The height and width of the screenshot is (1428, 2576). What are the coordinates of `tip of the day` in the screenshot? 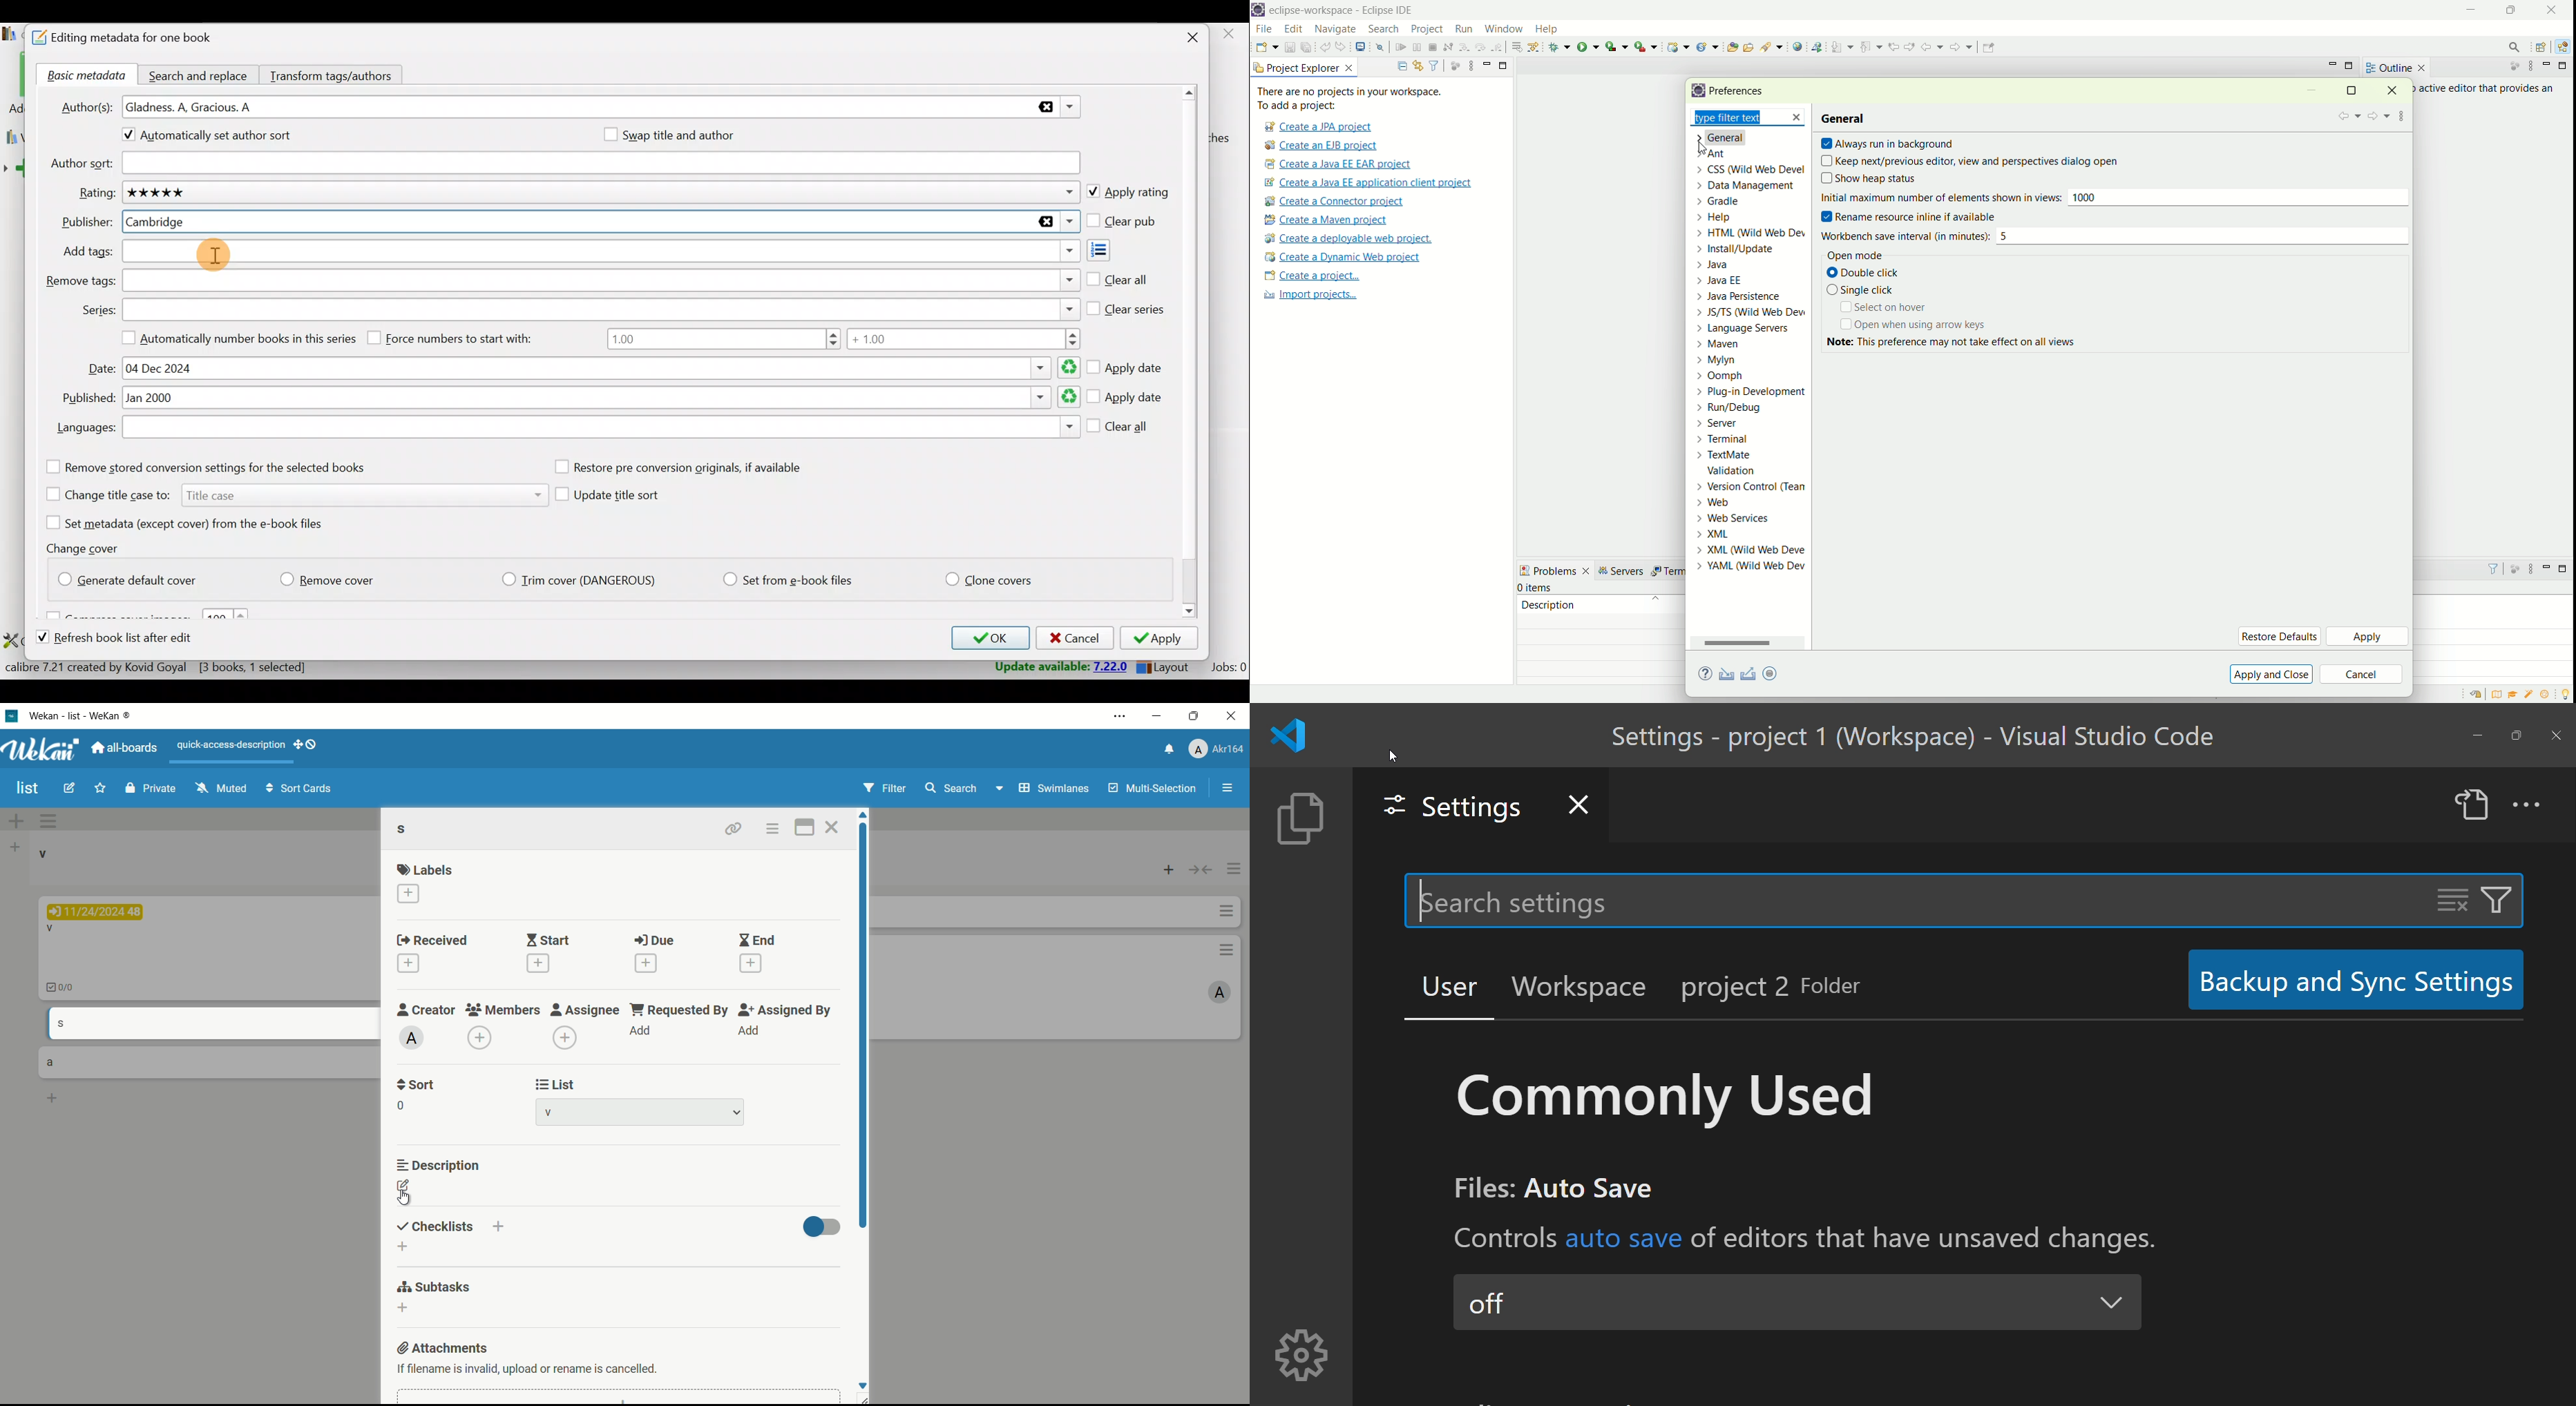 It's located at (2565, 693).